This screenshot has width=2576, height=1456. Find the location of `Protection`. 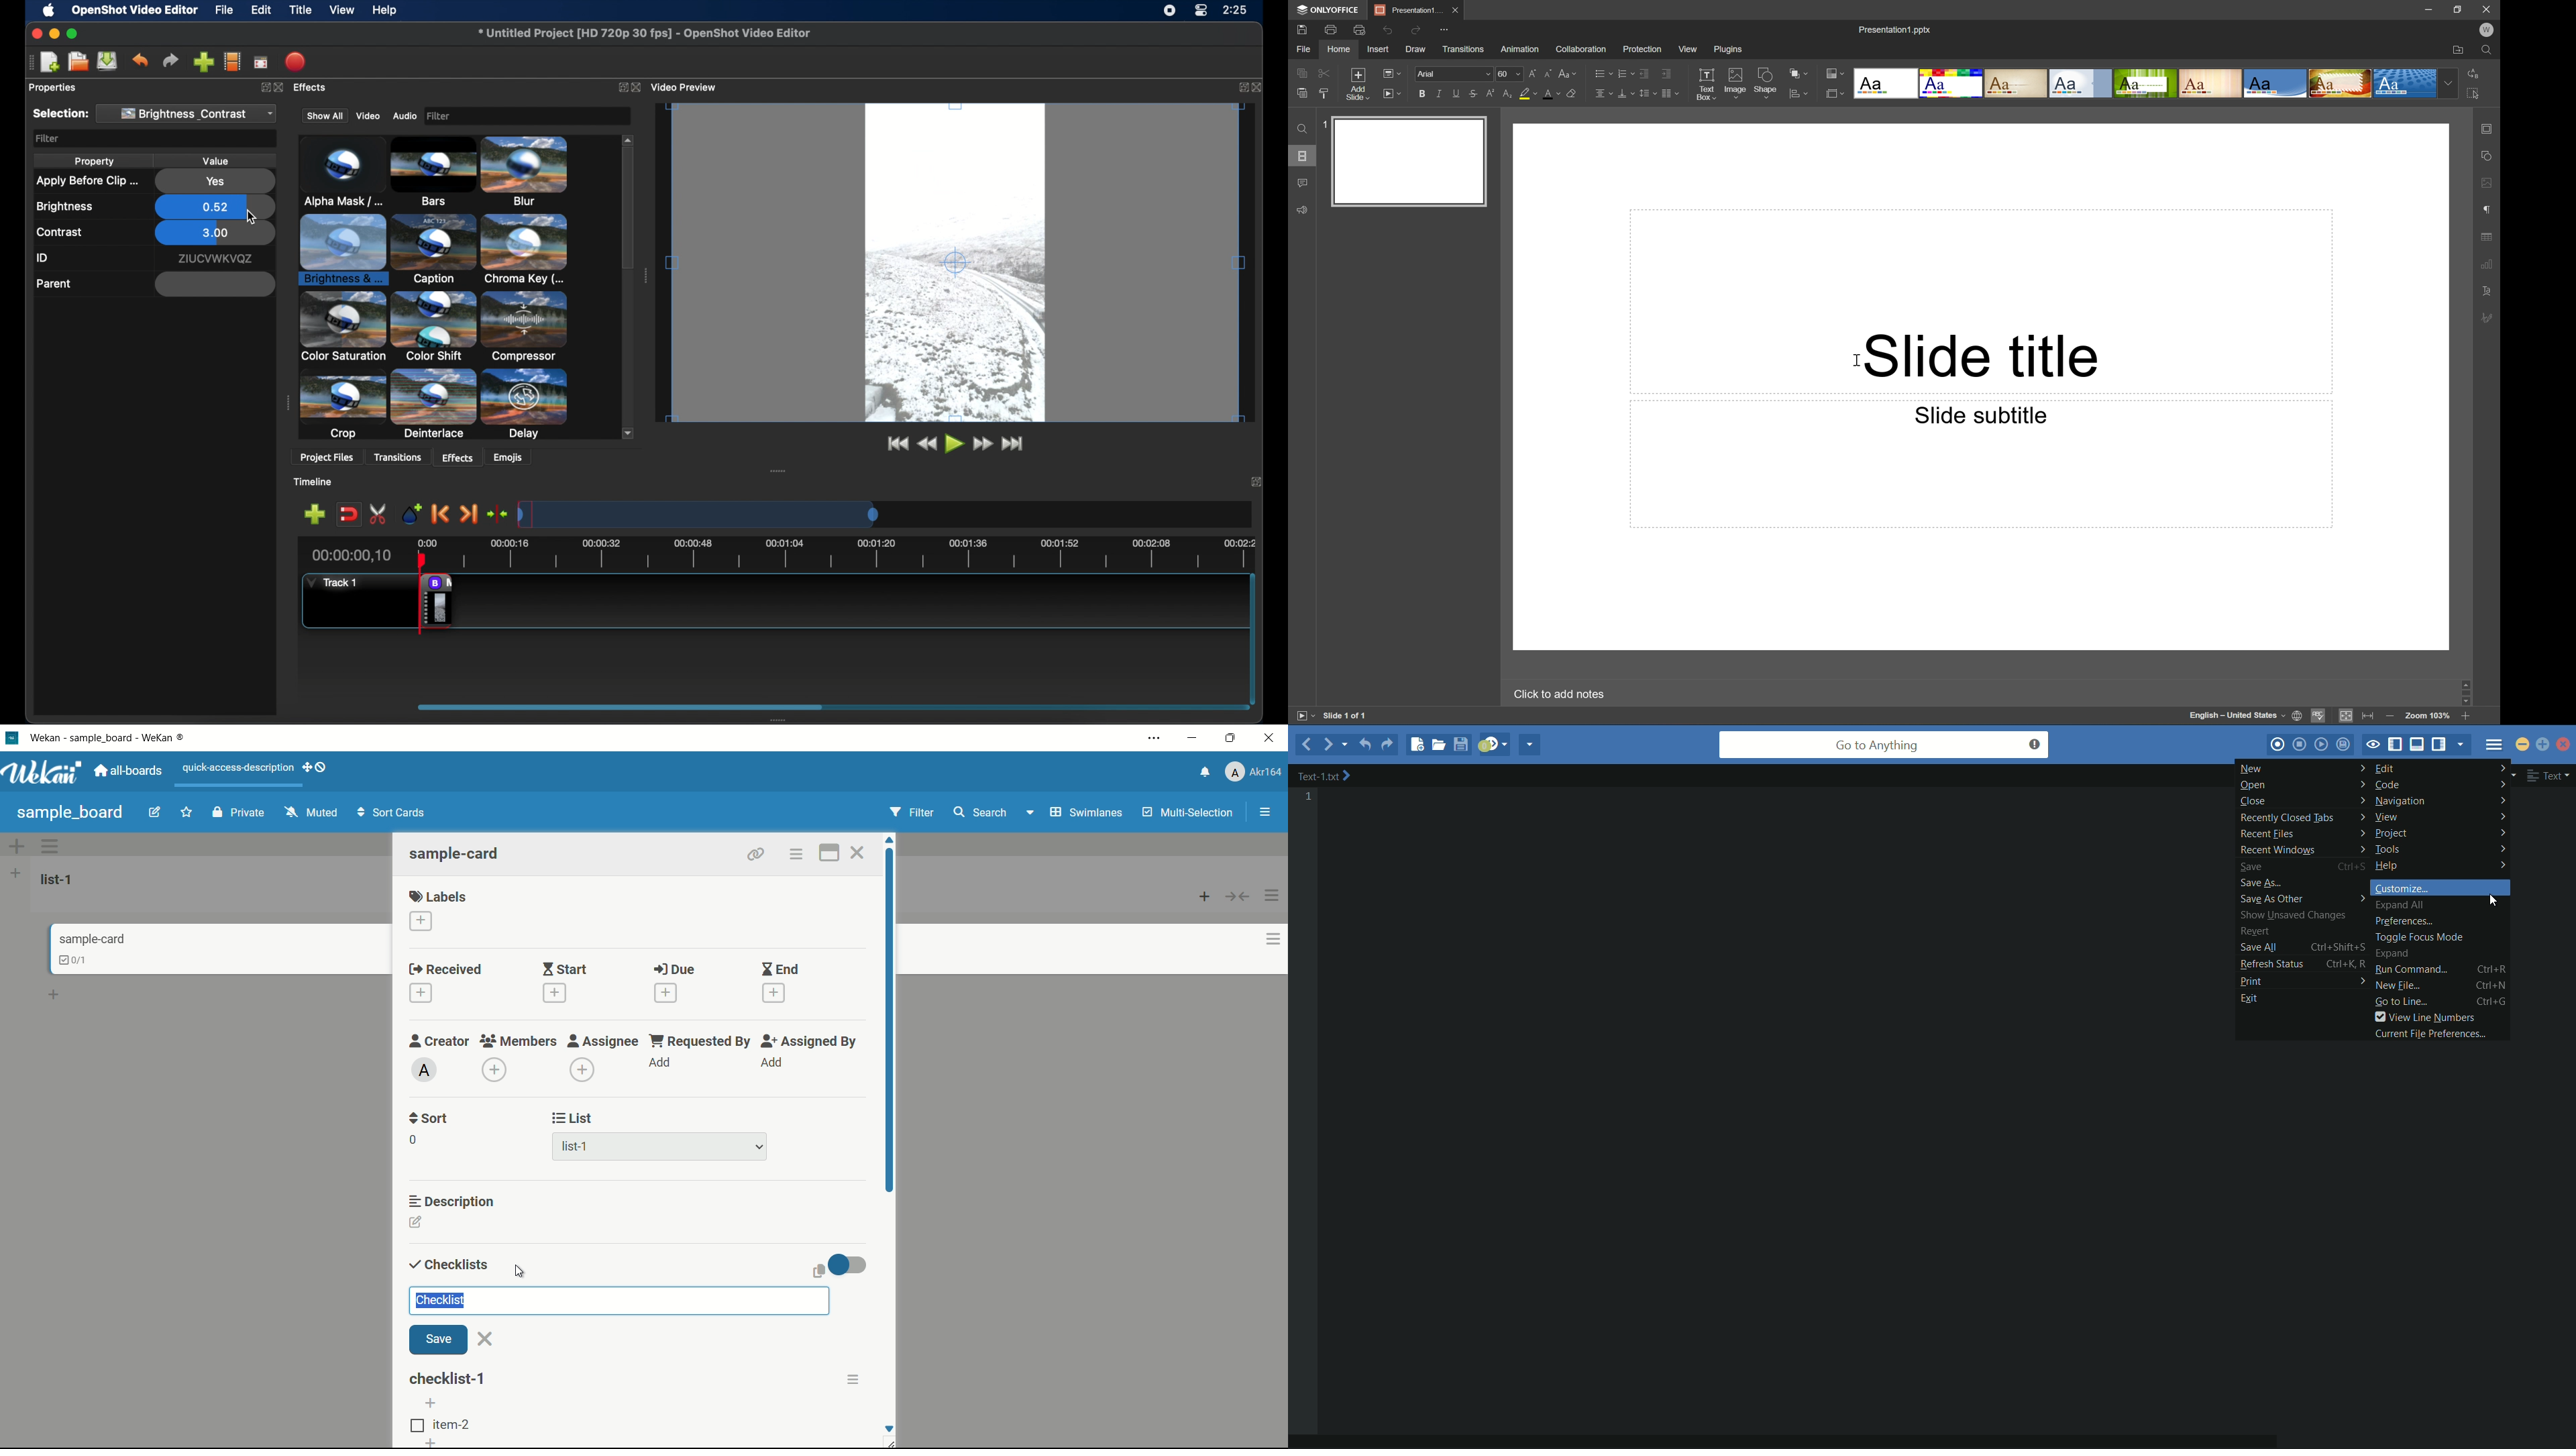

Protection is located at coordinates (1641, 48).